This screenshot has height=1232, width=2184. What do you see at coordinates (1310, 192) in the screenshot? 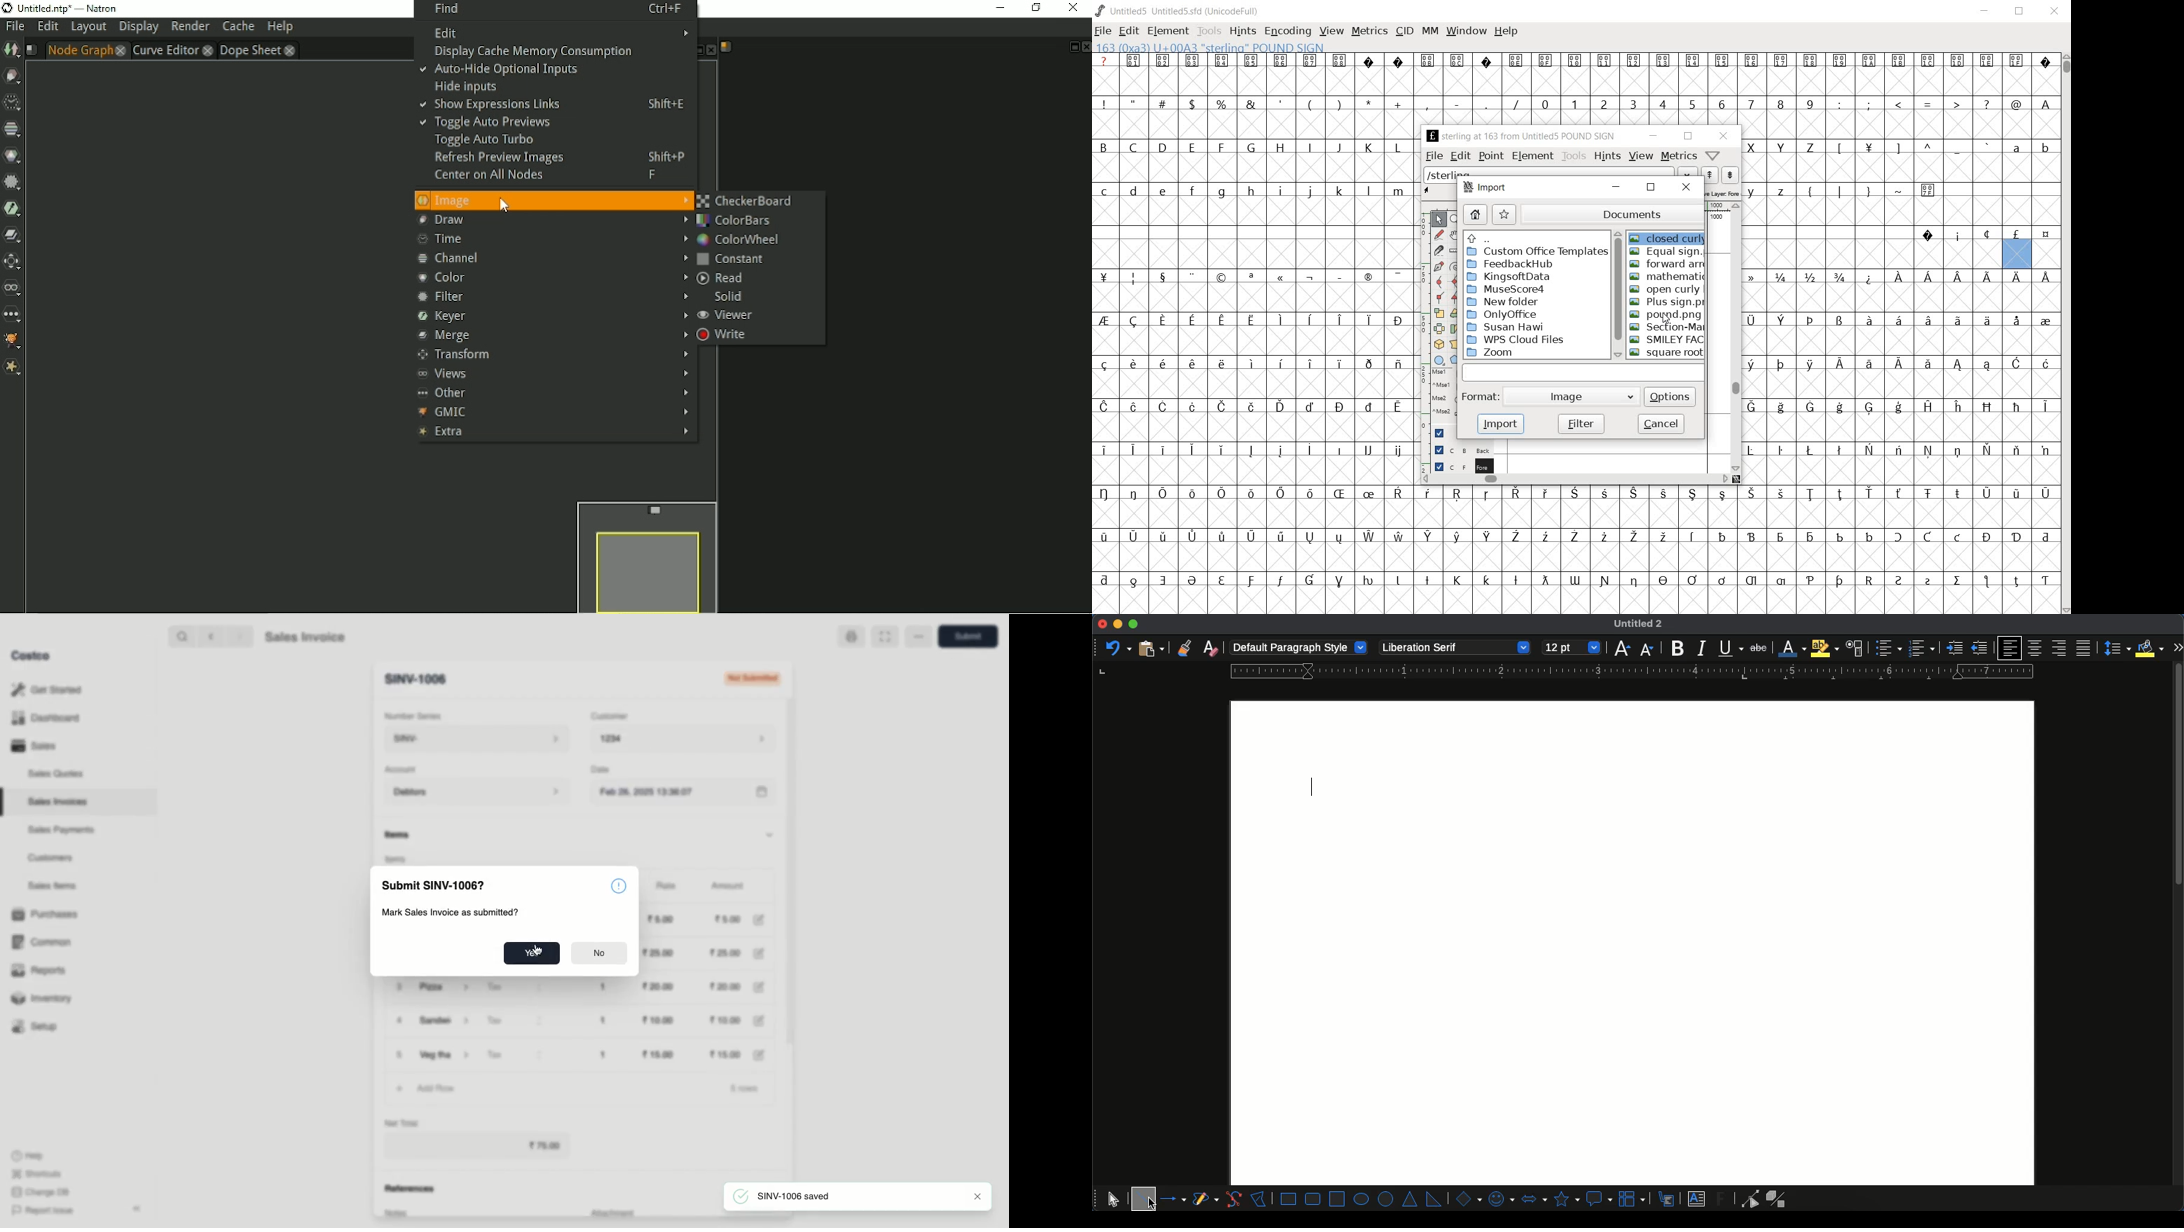
I see `j` at bounding box center [1310, 192].